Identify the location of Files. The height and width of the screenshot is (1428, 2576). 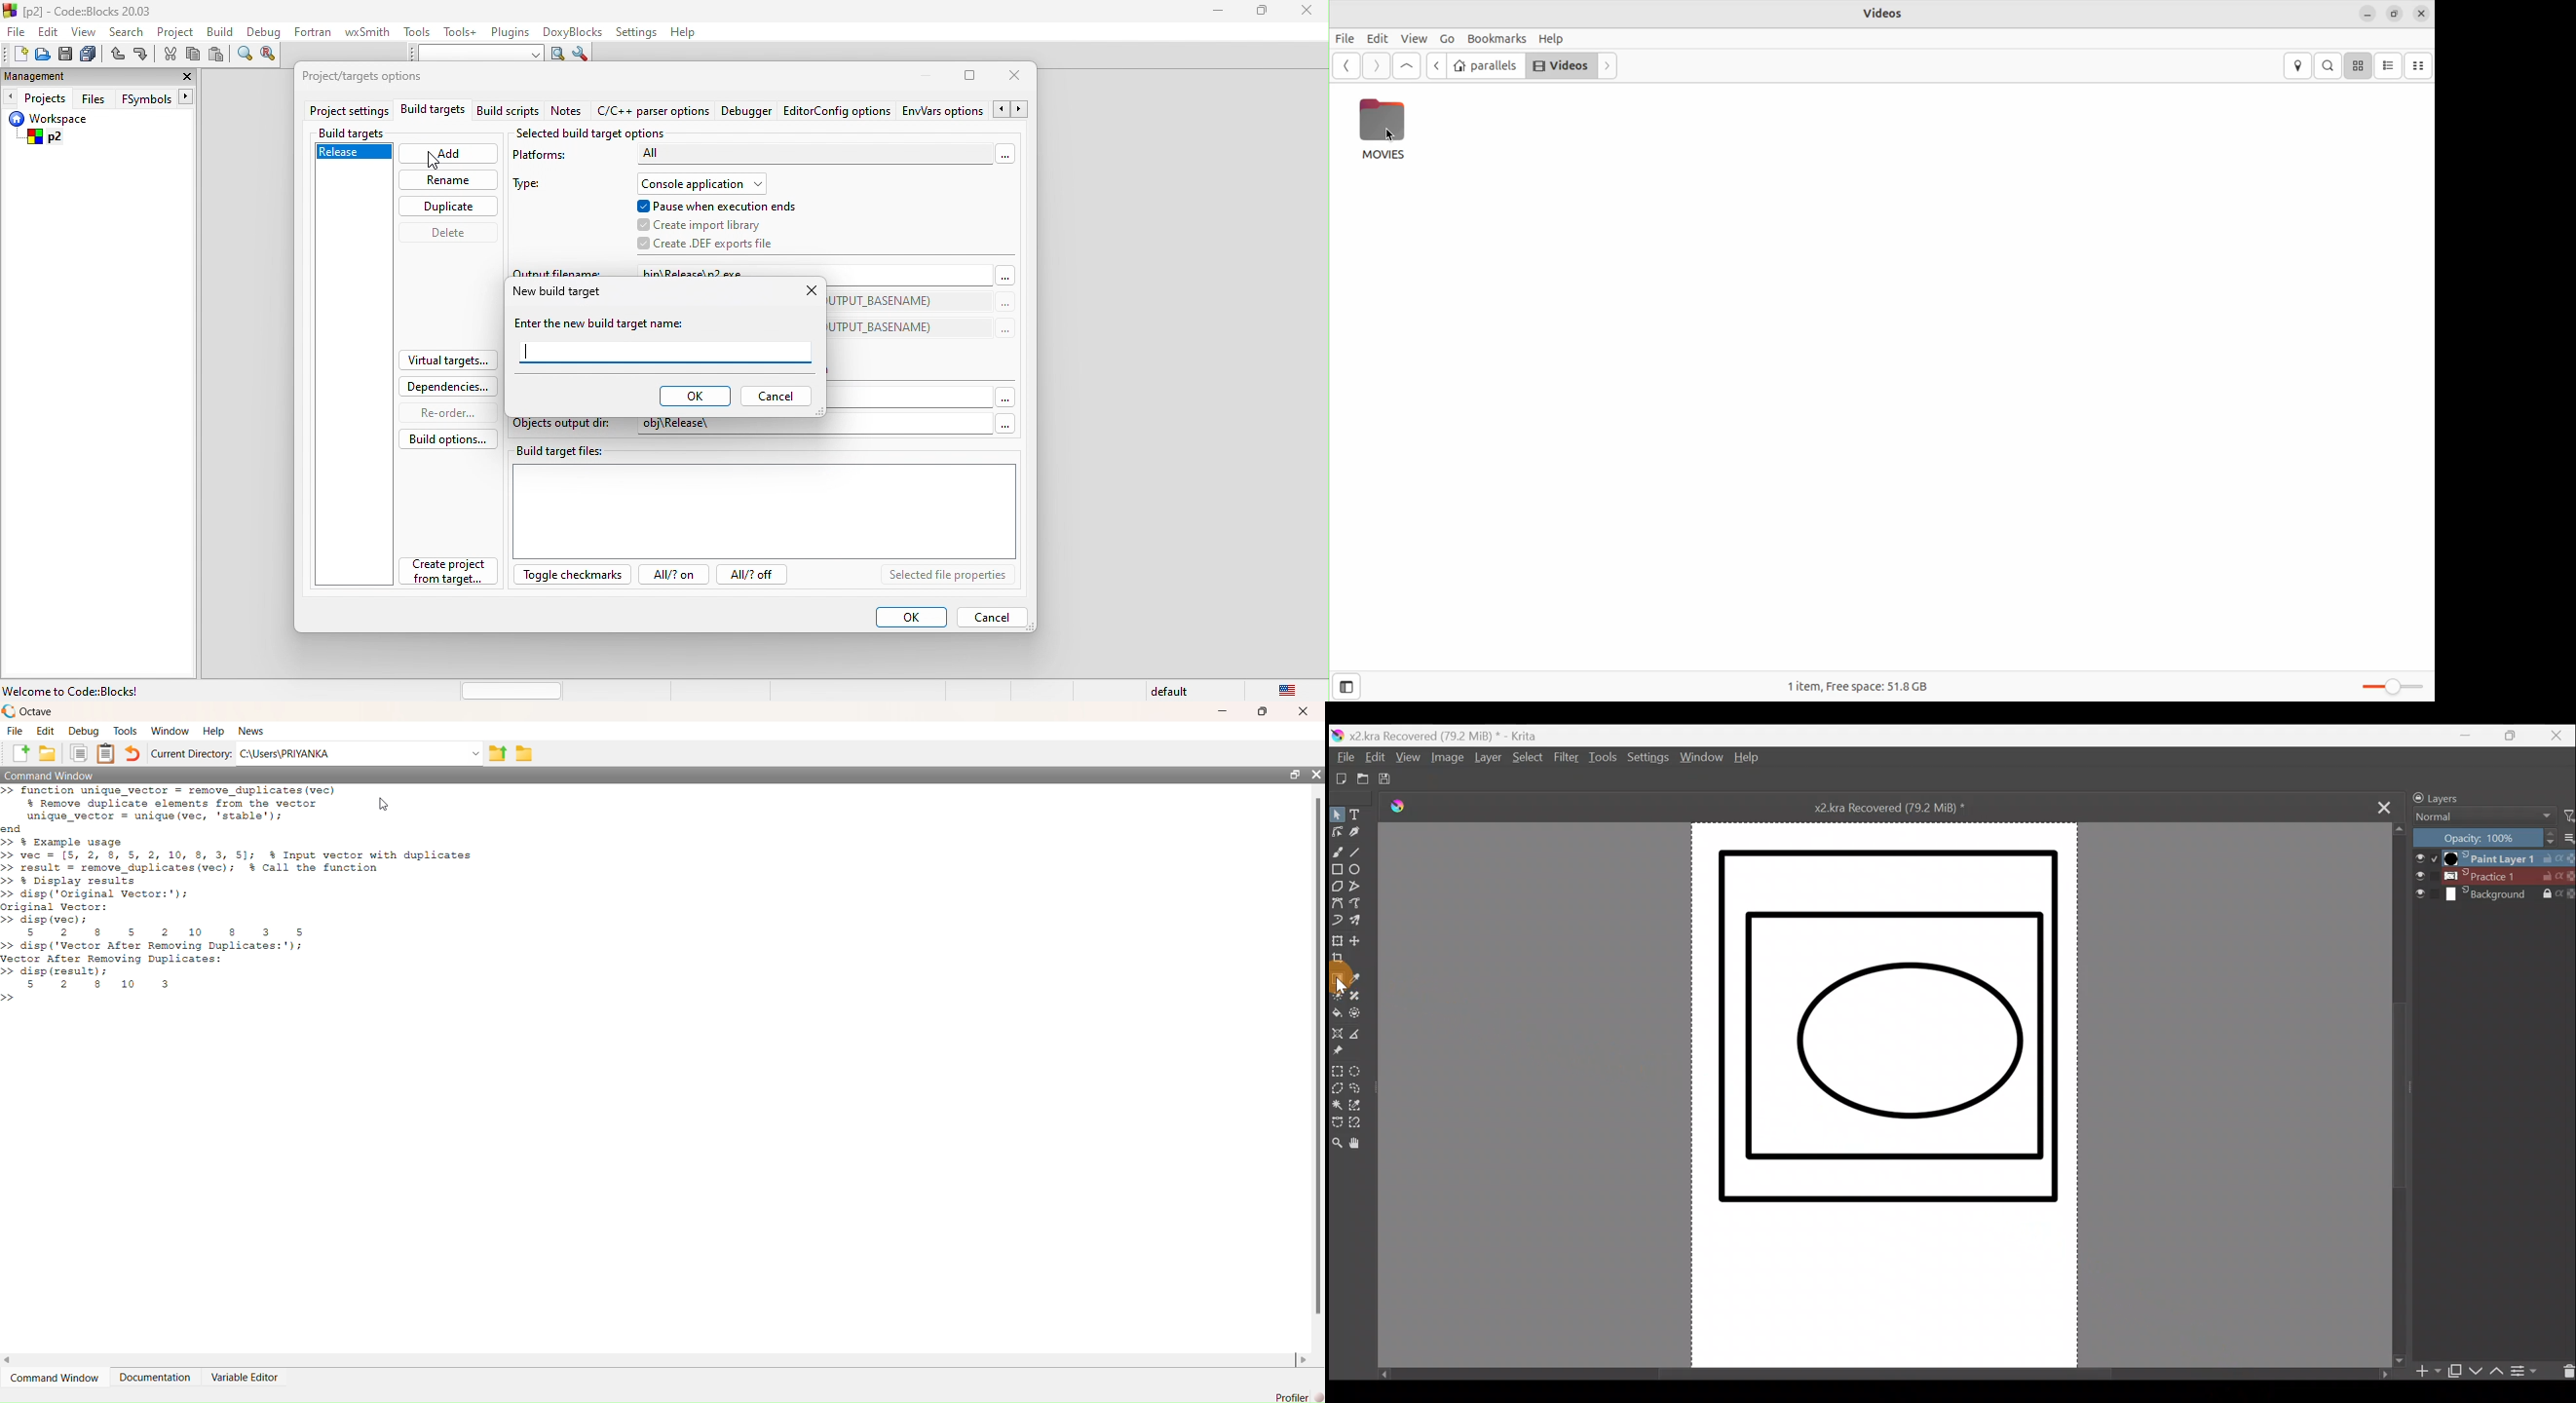
(1345, 41).